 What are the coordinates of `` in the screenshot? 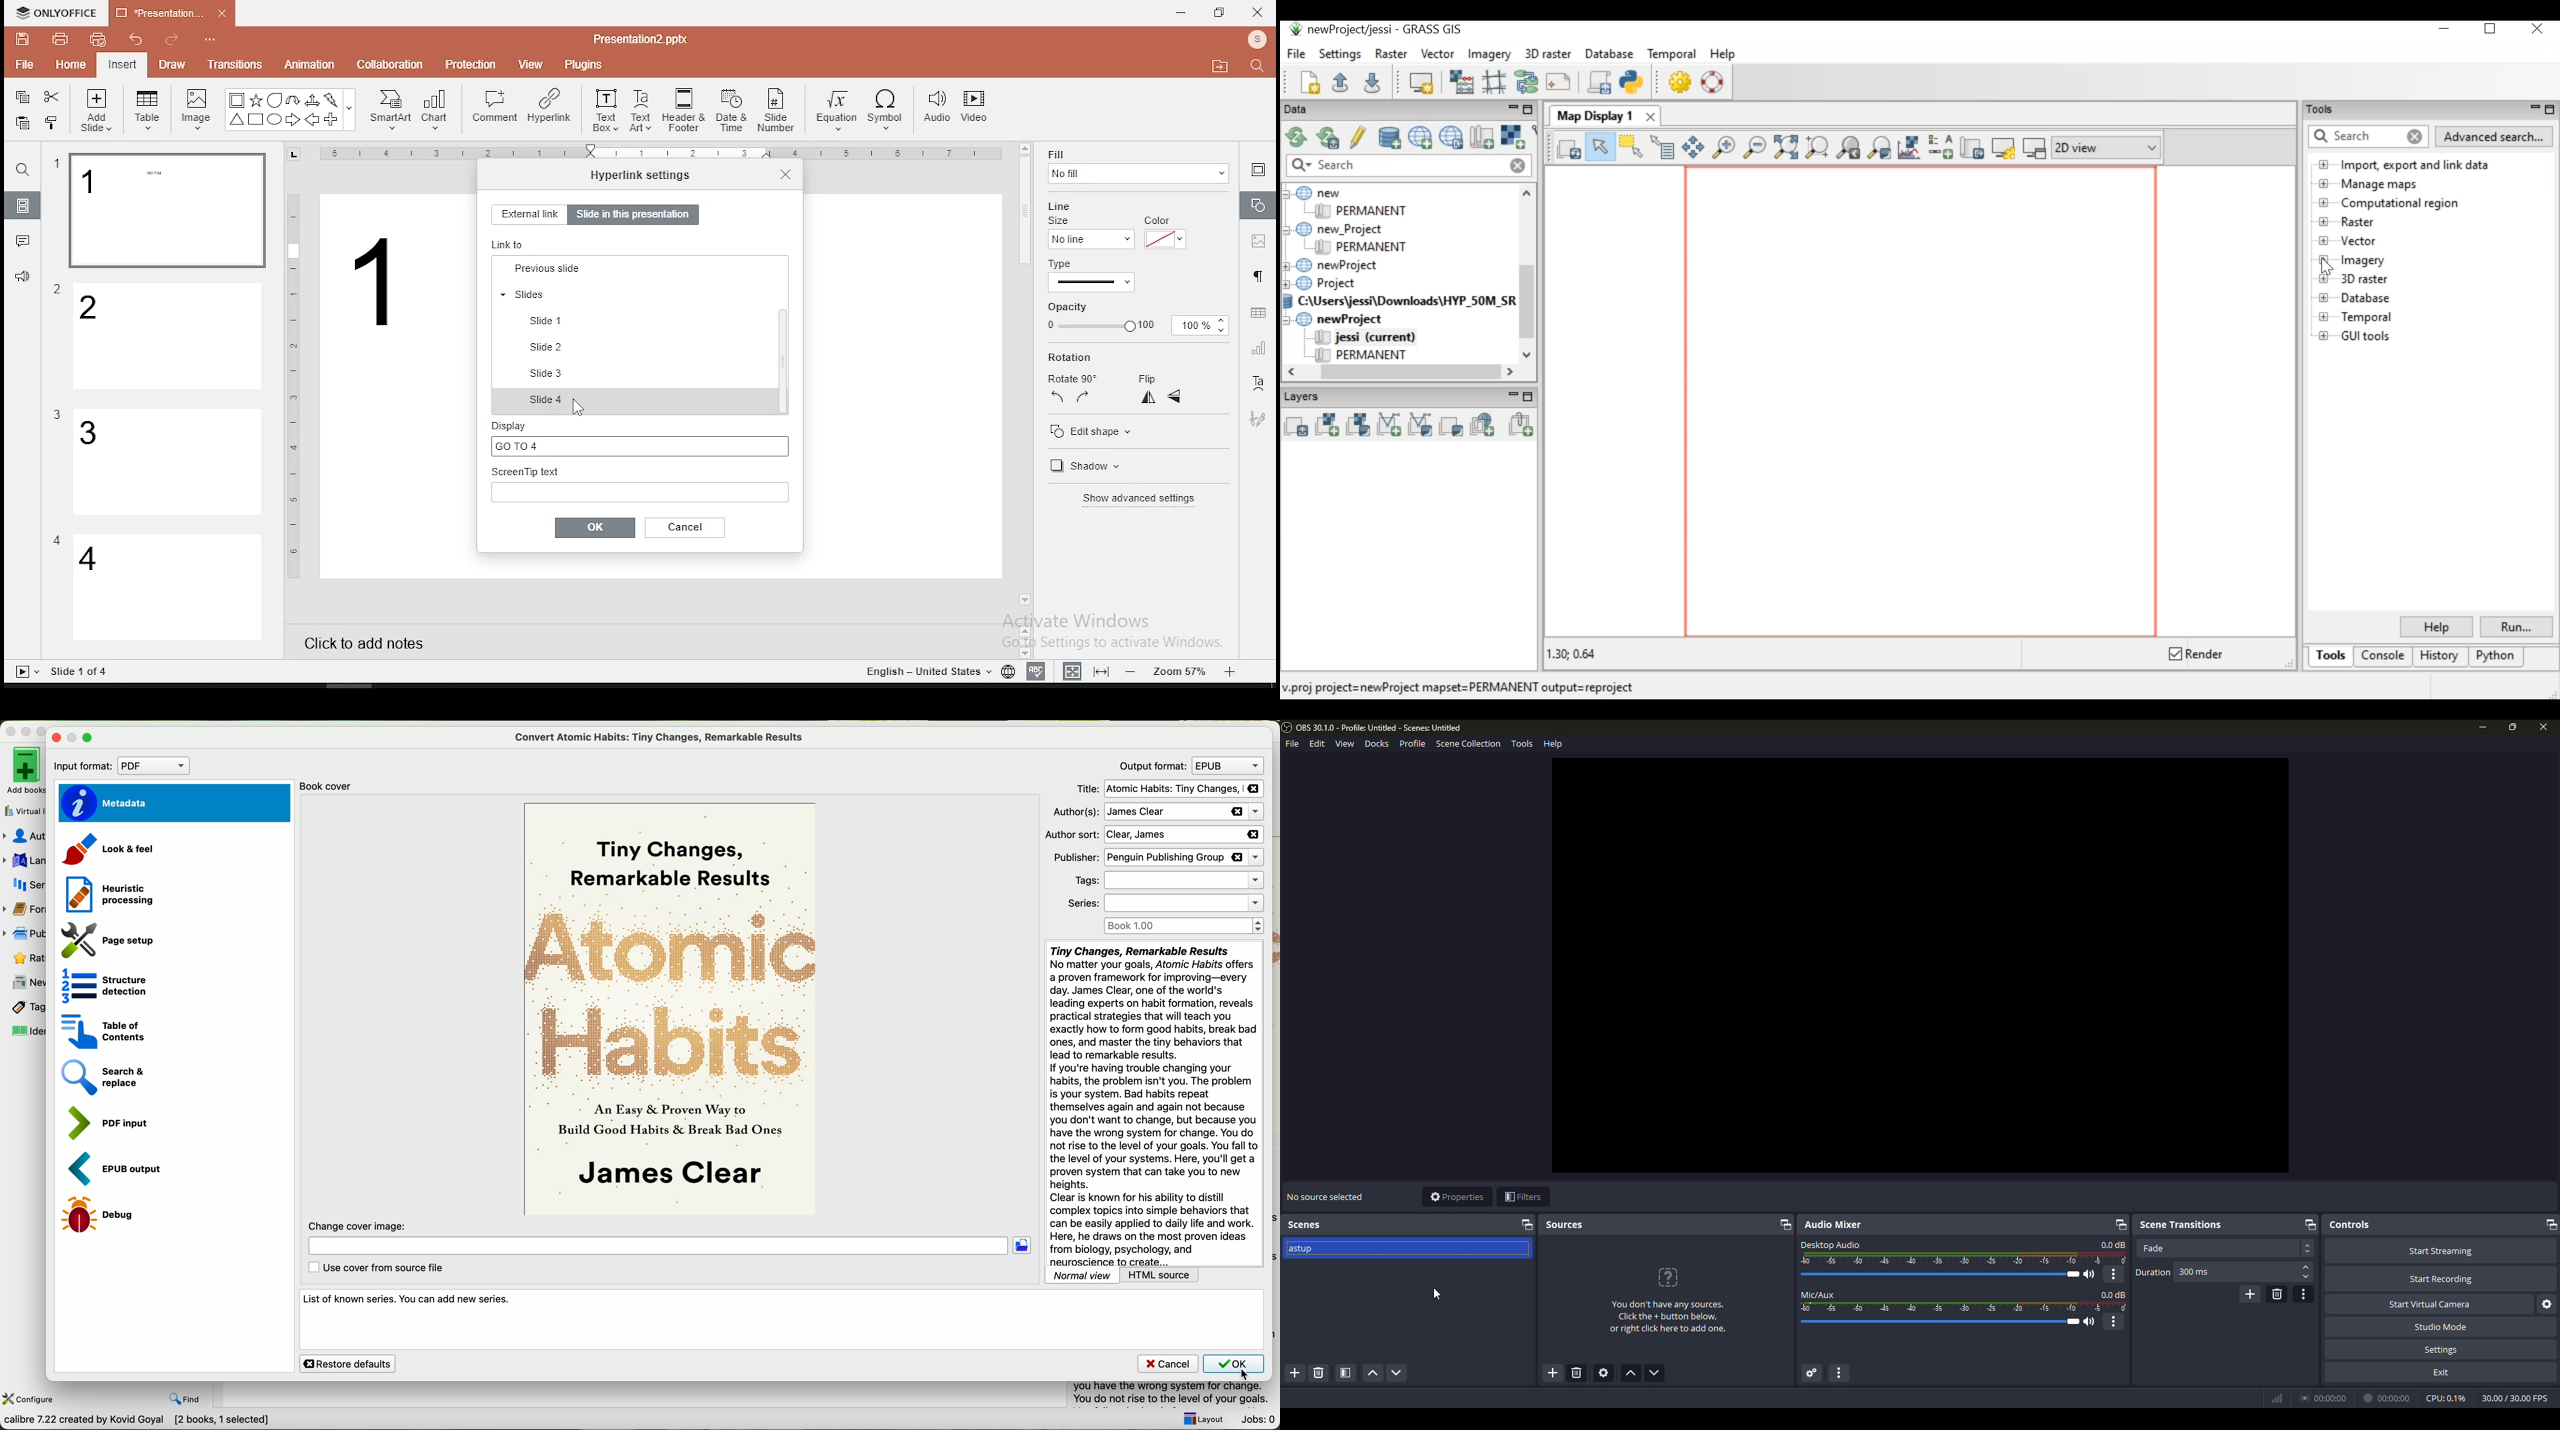 It's located at (640, 38).